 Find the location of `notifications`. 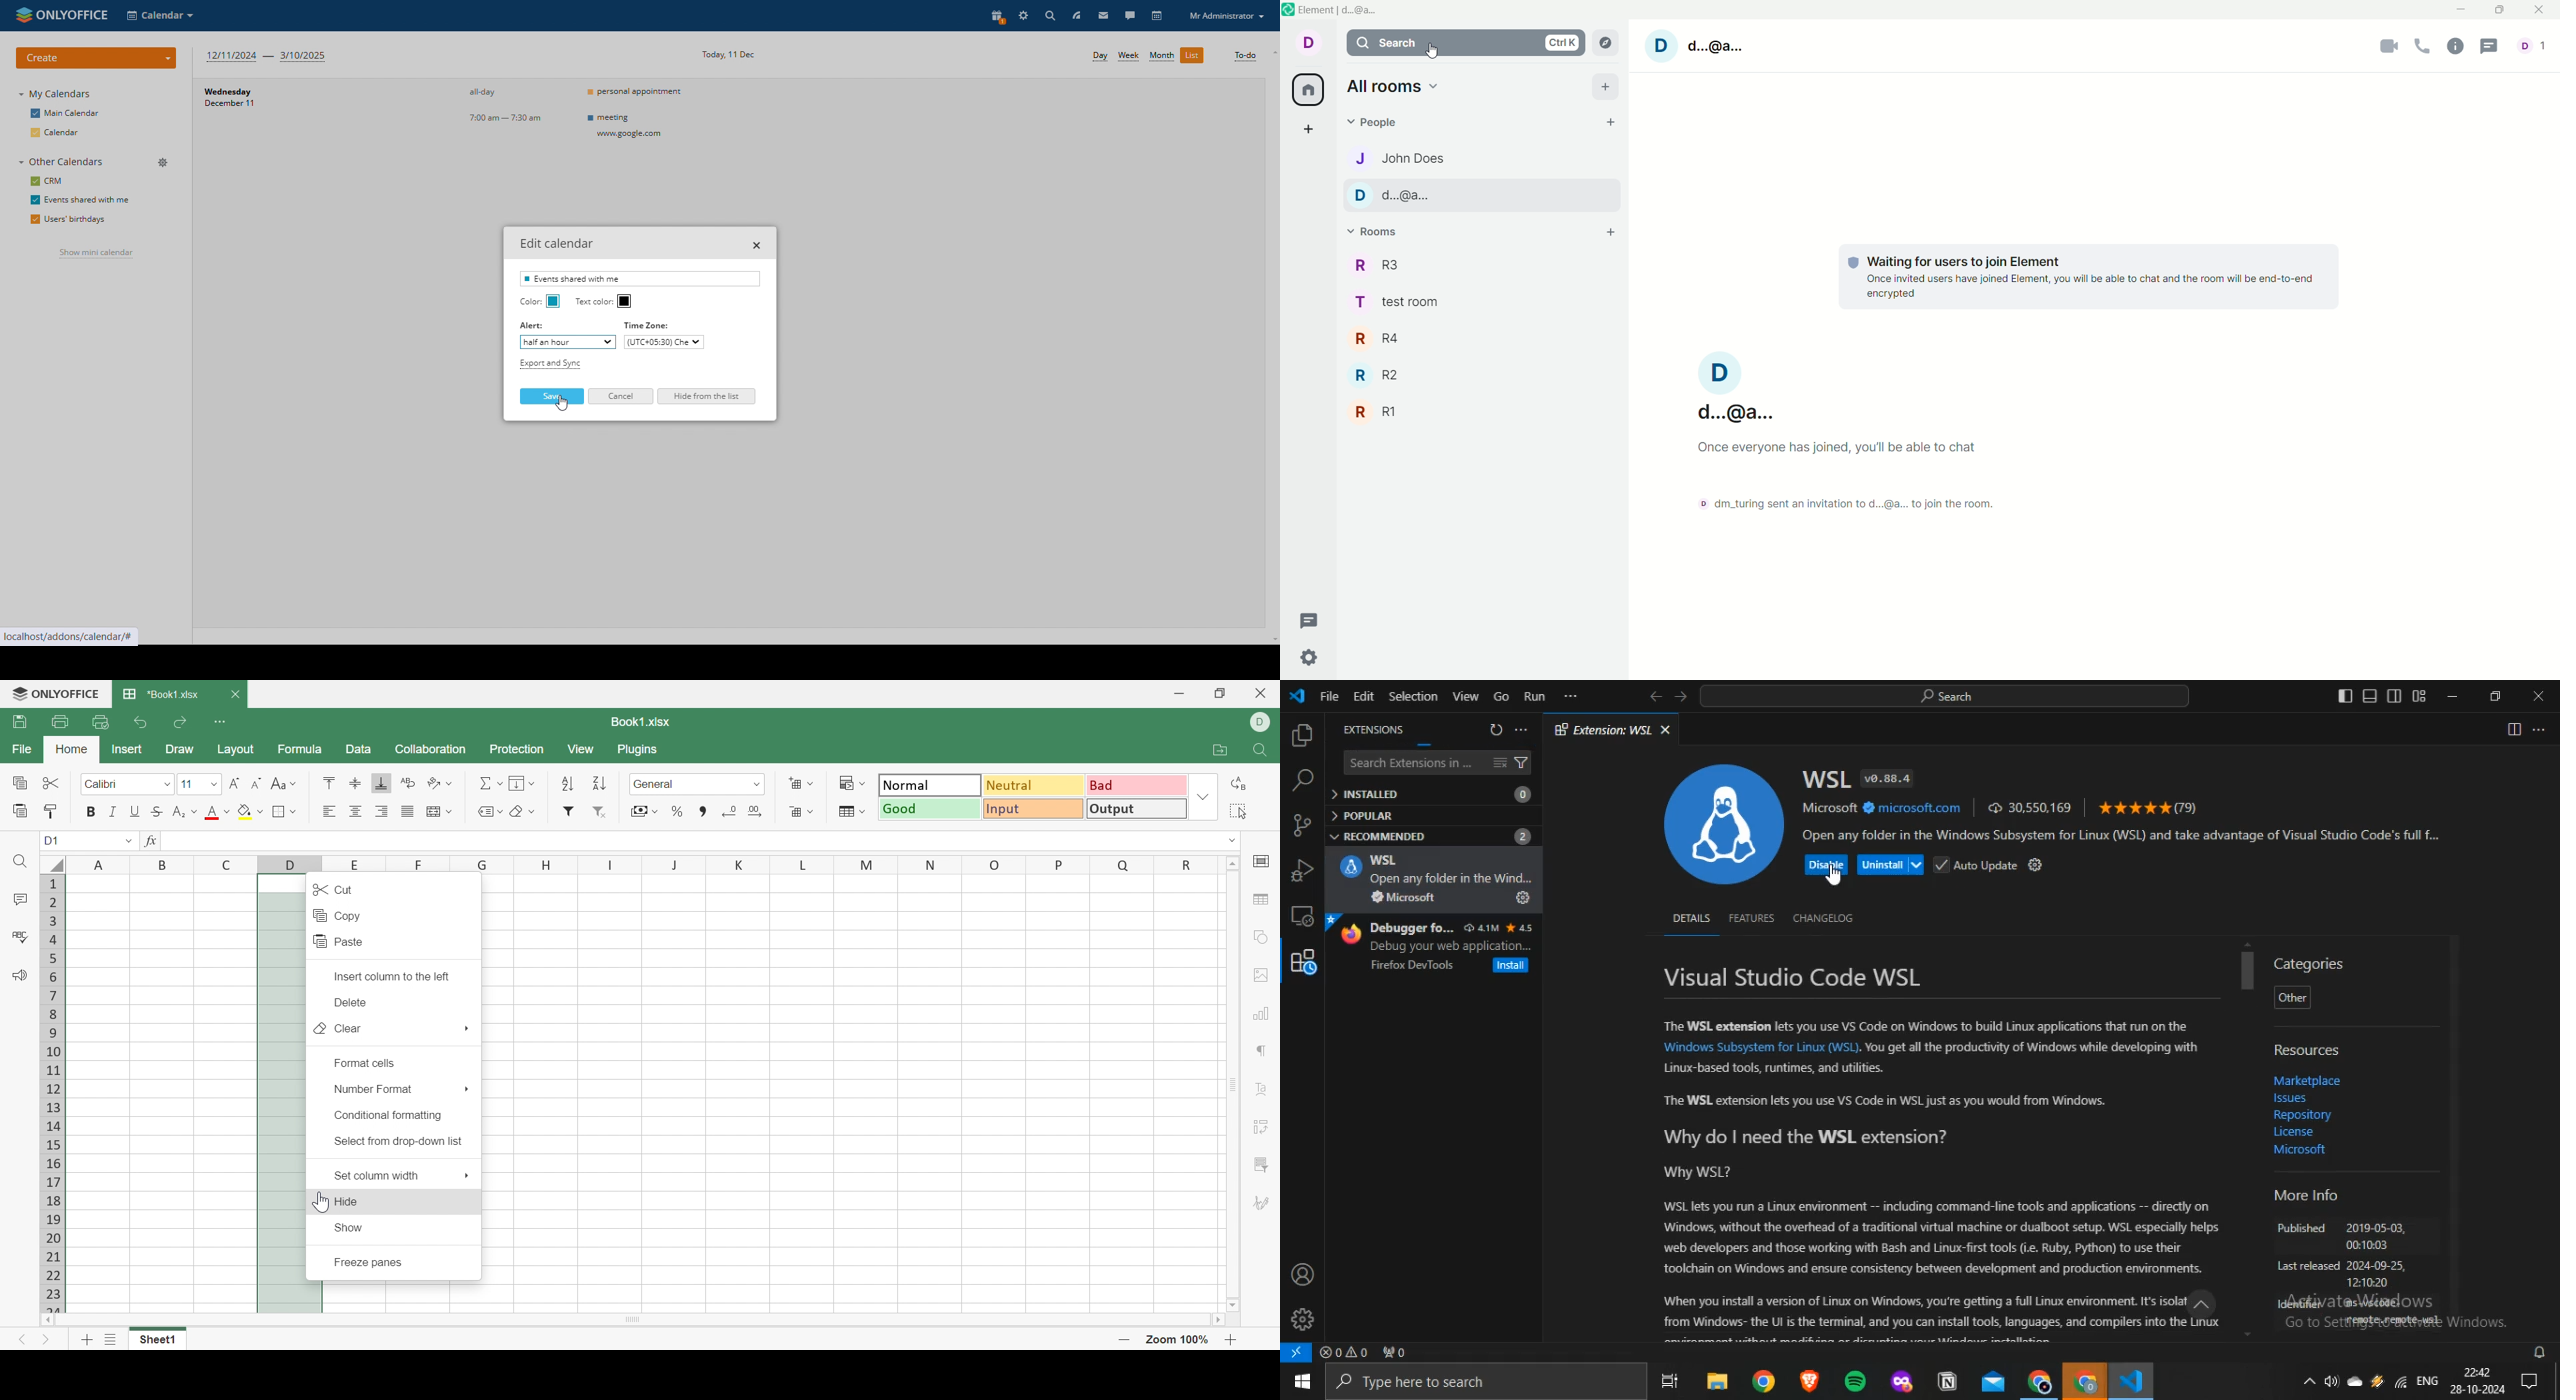

notifications is located at coordinates (2541, 1352).